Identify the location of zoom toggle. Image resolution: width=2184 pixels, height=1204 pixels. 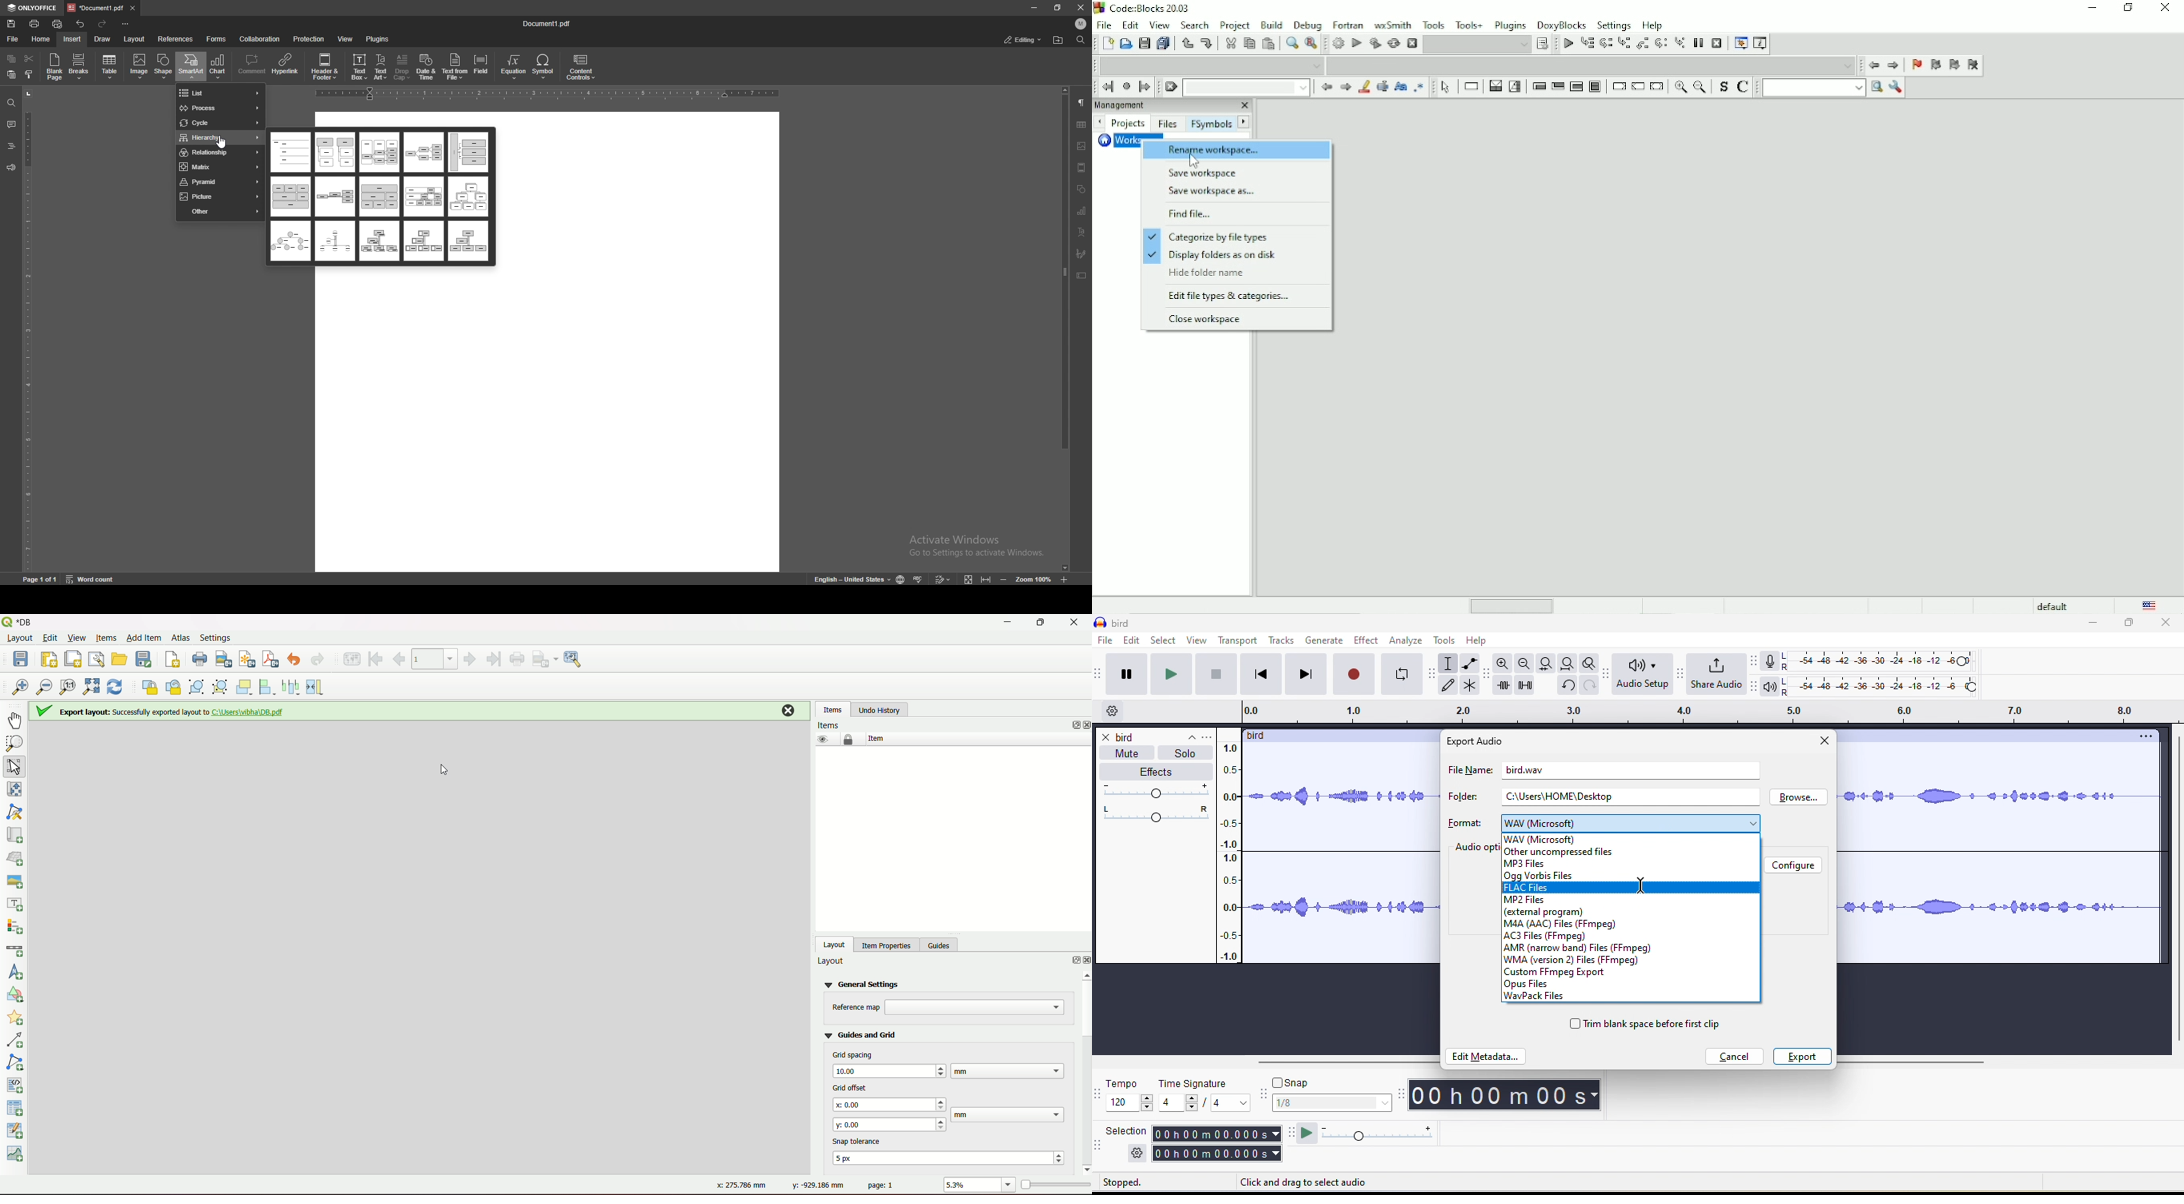
(1584, 665).